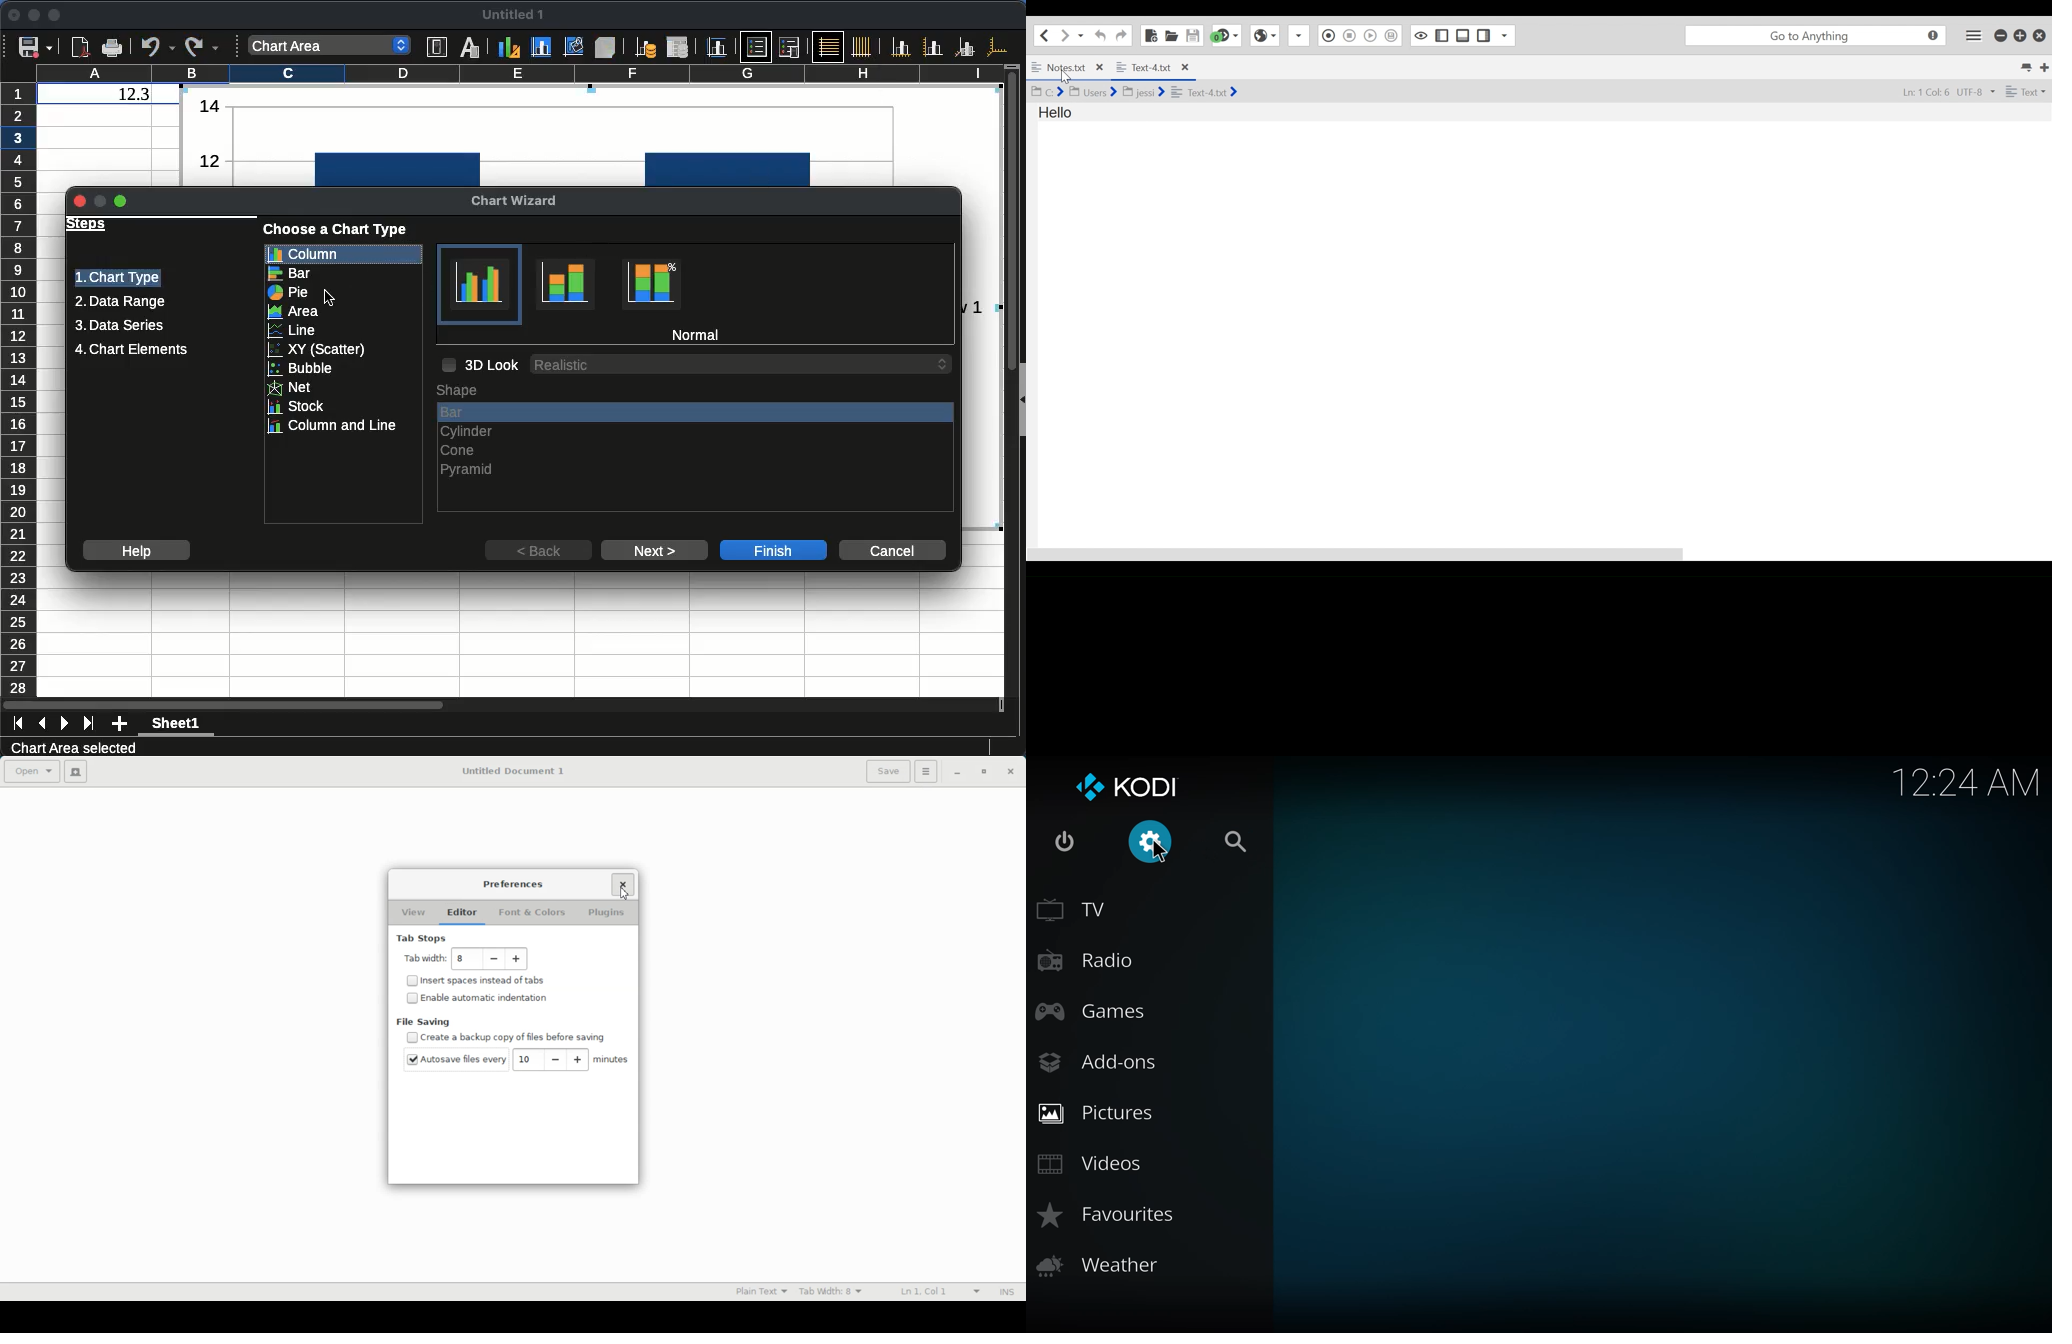 The width and height of the screenshot is (2072, 1344). What do you see at coordinates (73, 747) in the screenshot?
I see `Chart Area selected` at bounding box center [73, 747].